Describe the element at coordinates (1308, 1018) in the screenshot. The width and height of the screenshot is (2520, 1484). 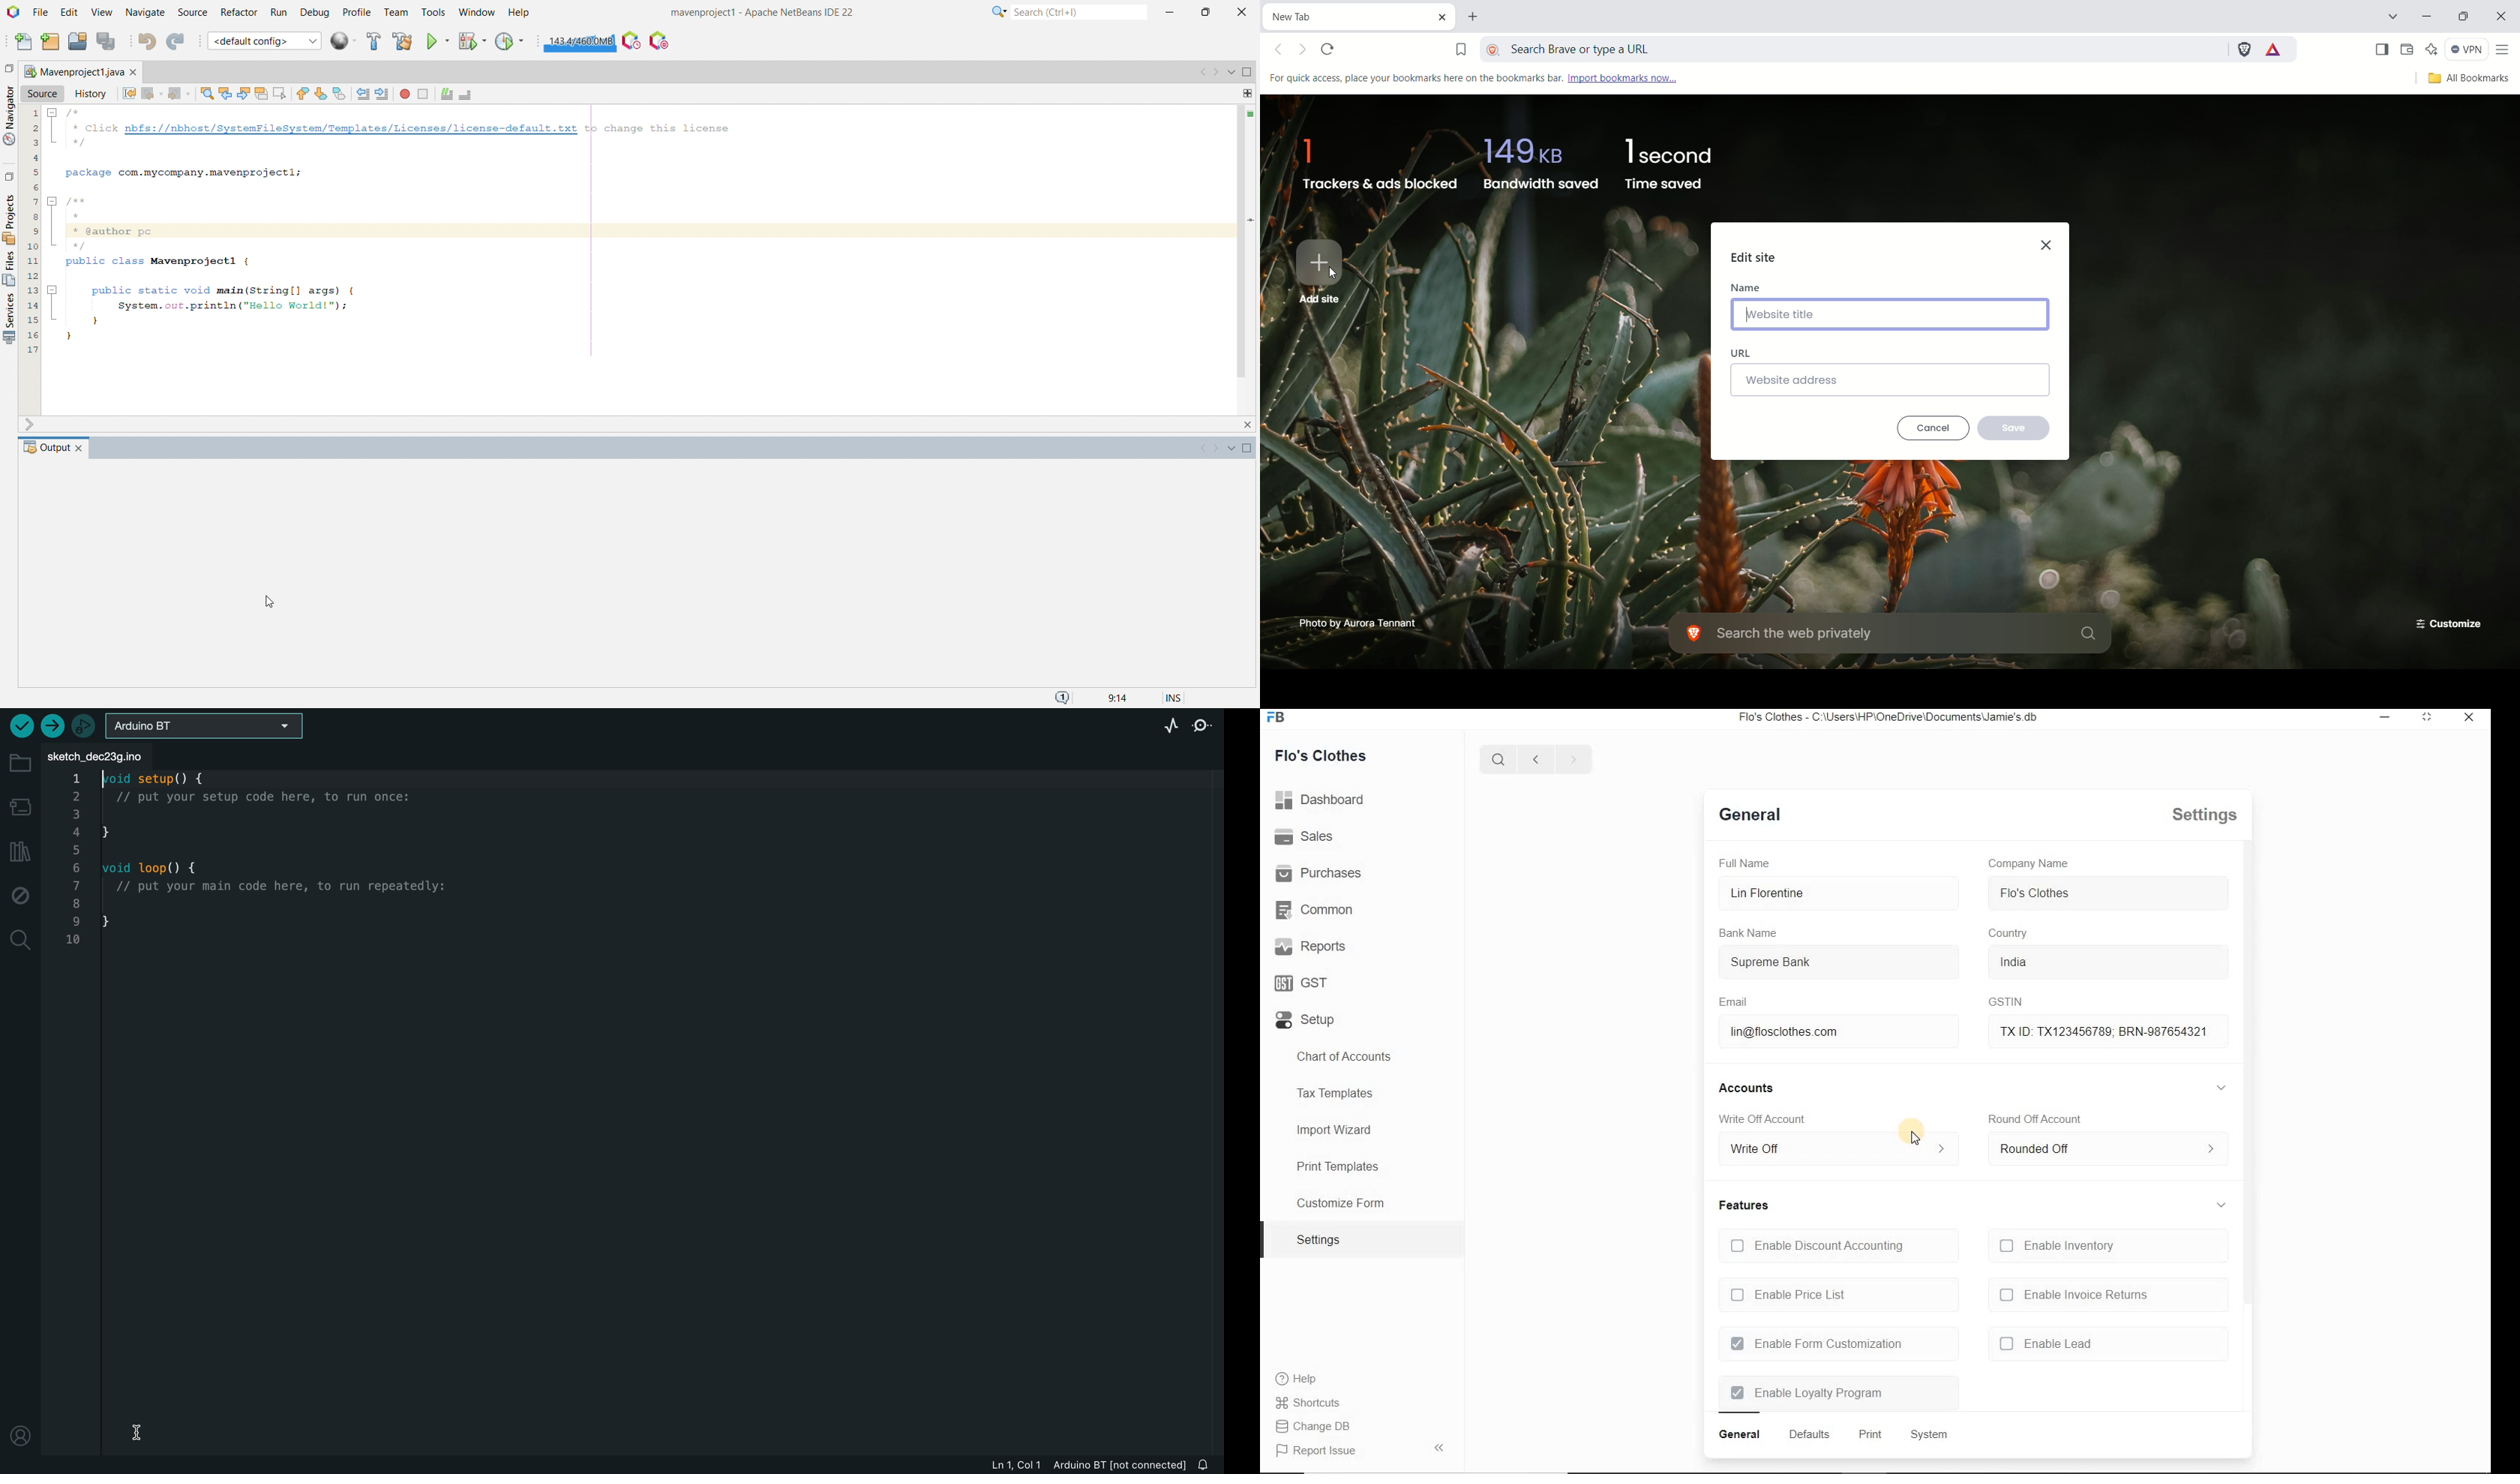
I see `Setup` at that location.